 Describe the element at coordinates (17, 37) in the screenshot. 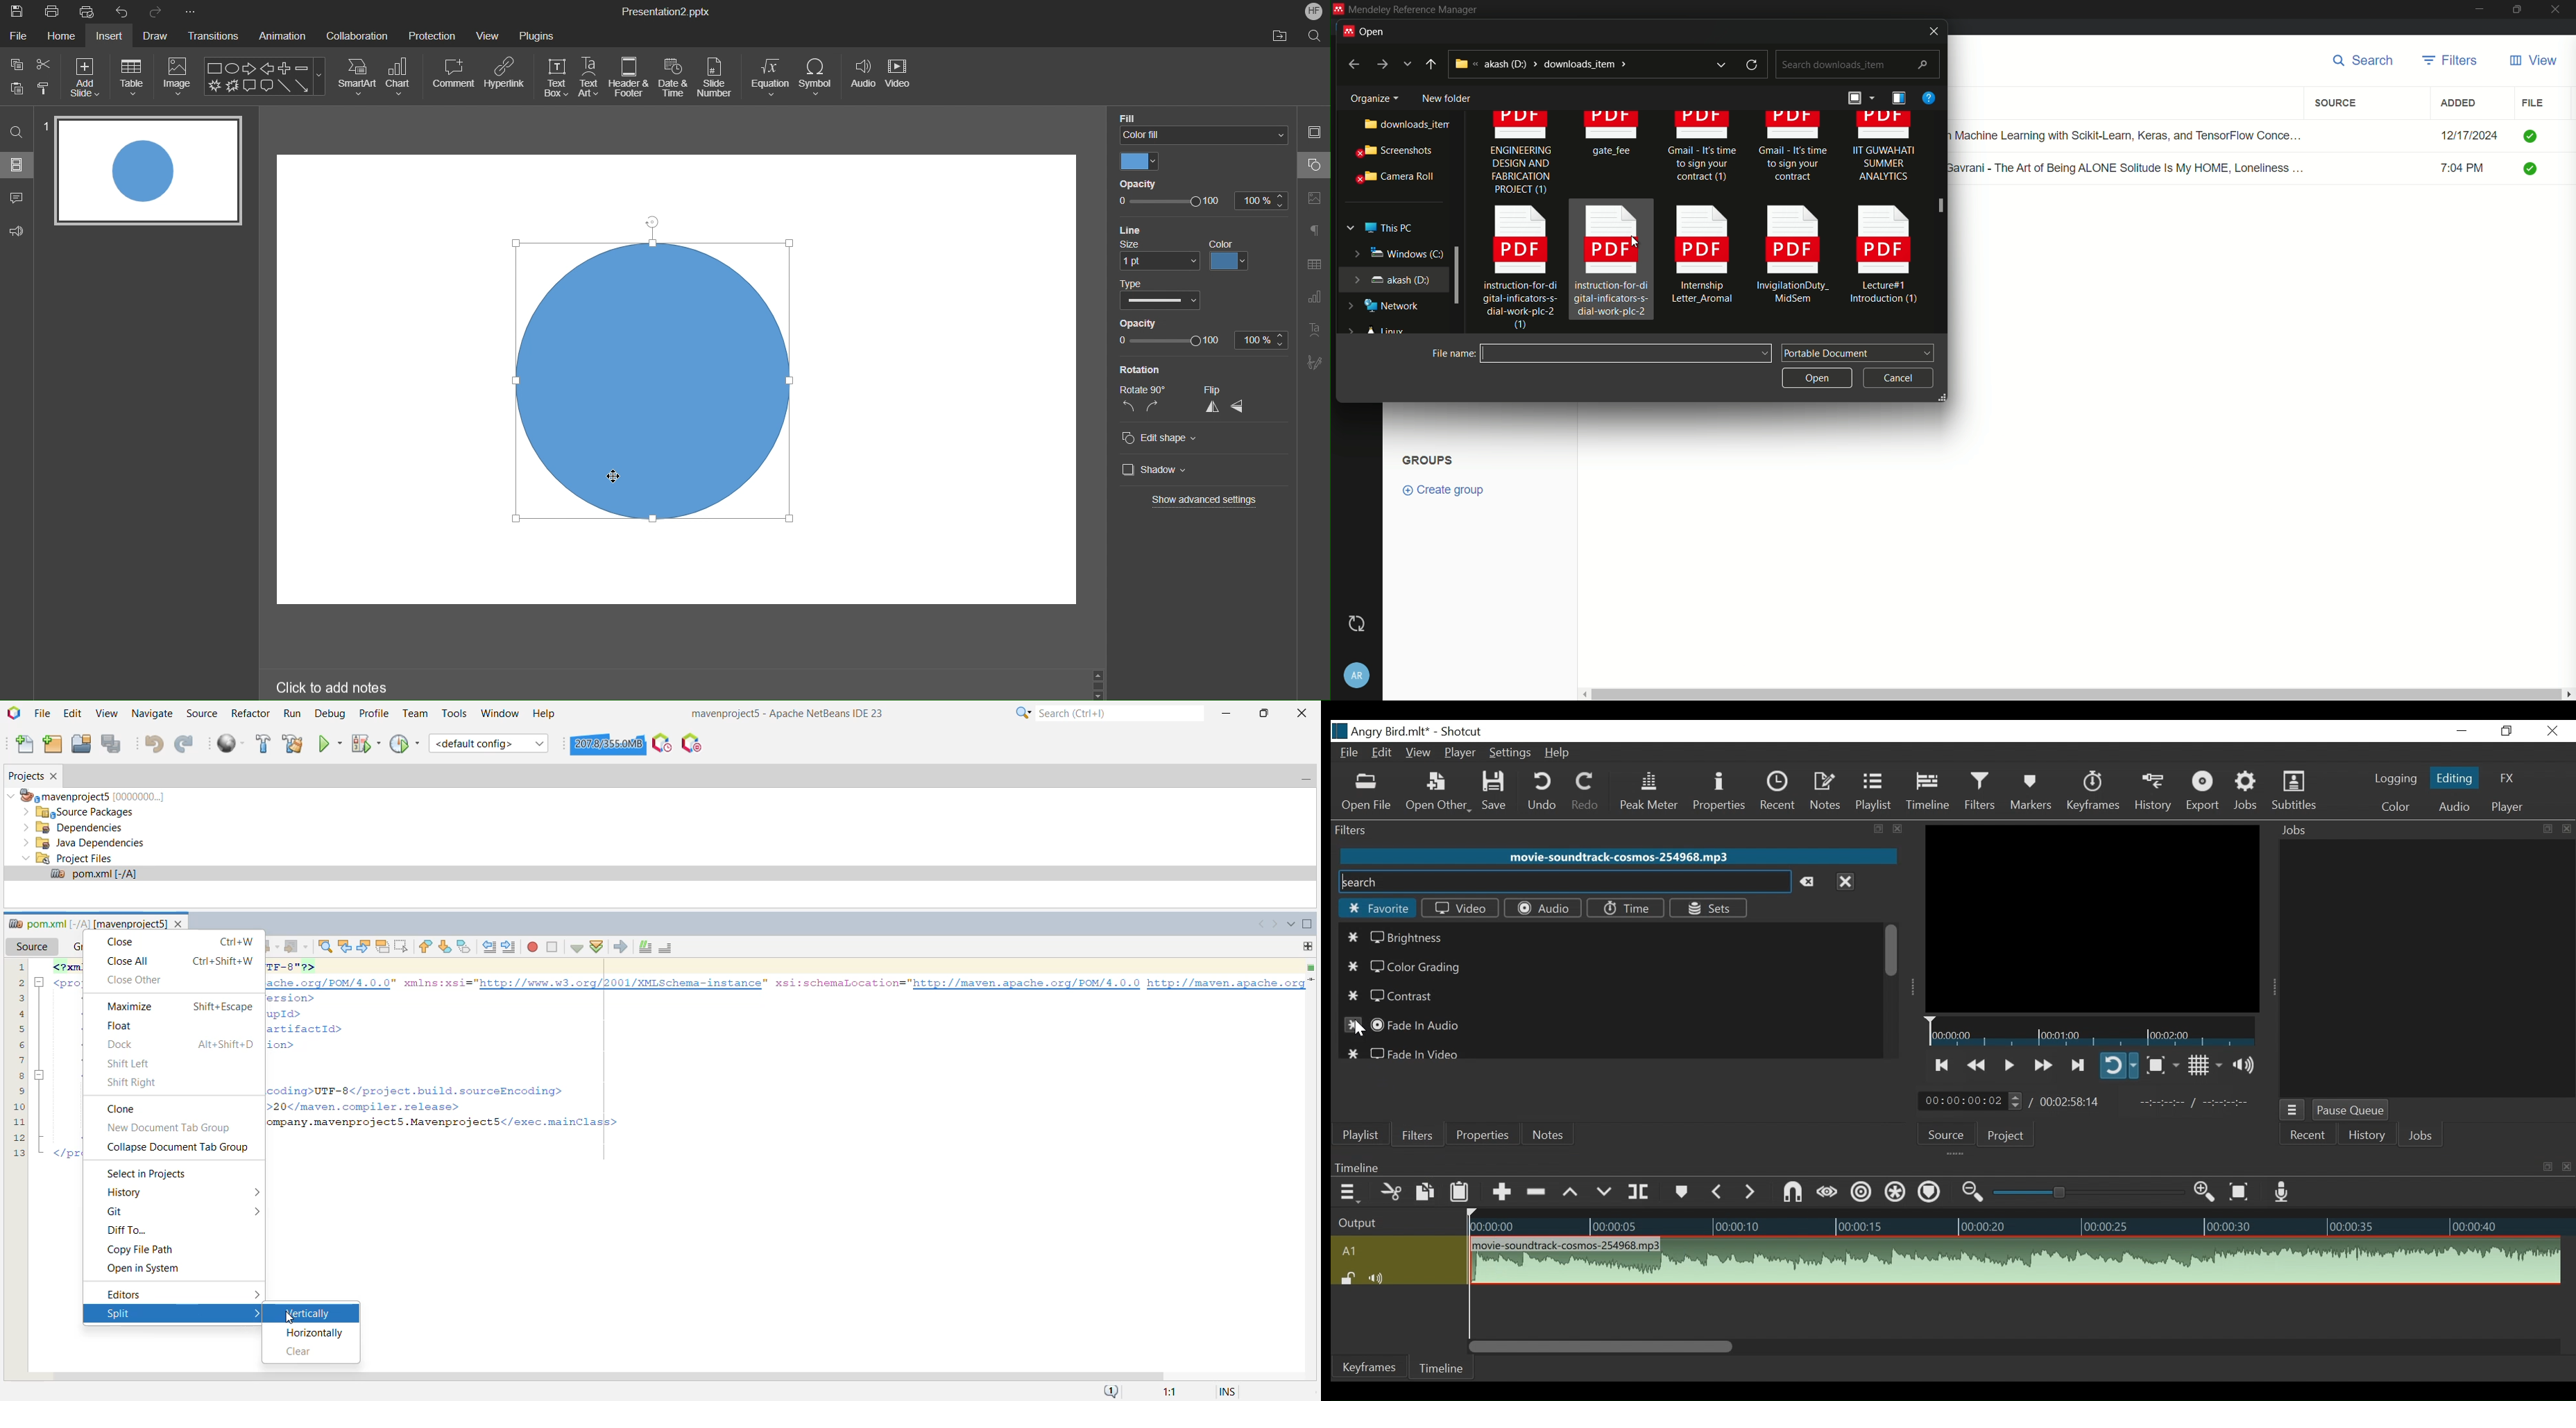

I see `File` at that location.